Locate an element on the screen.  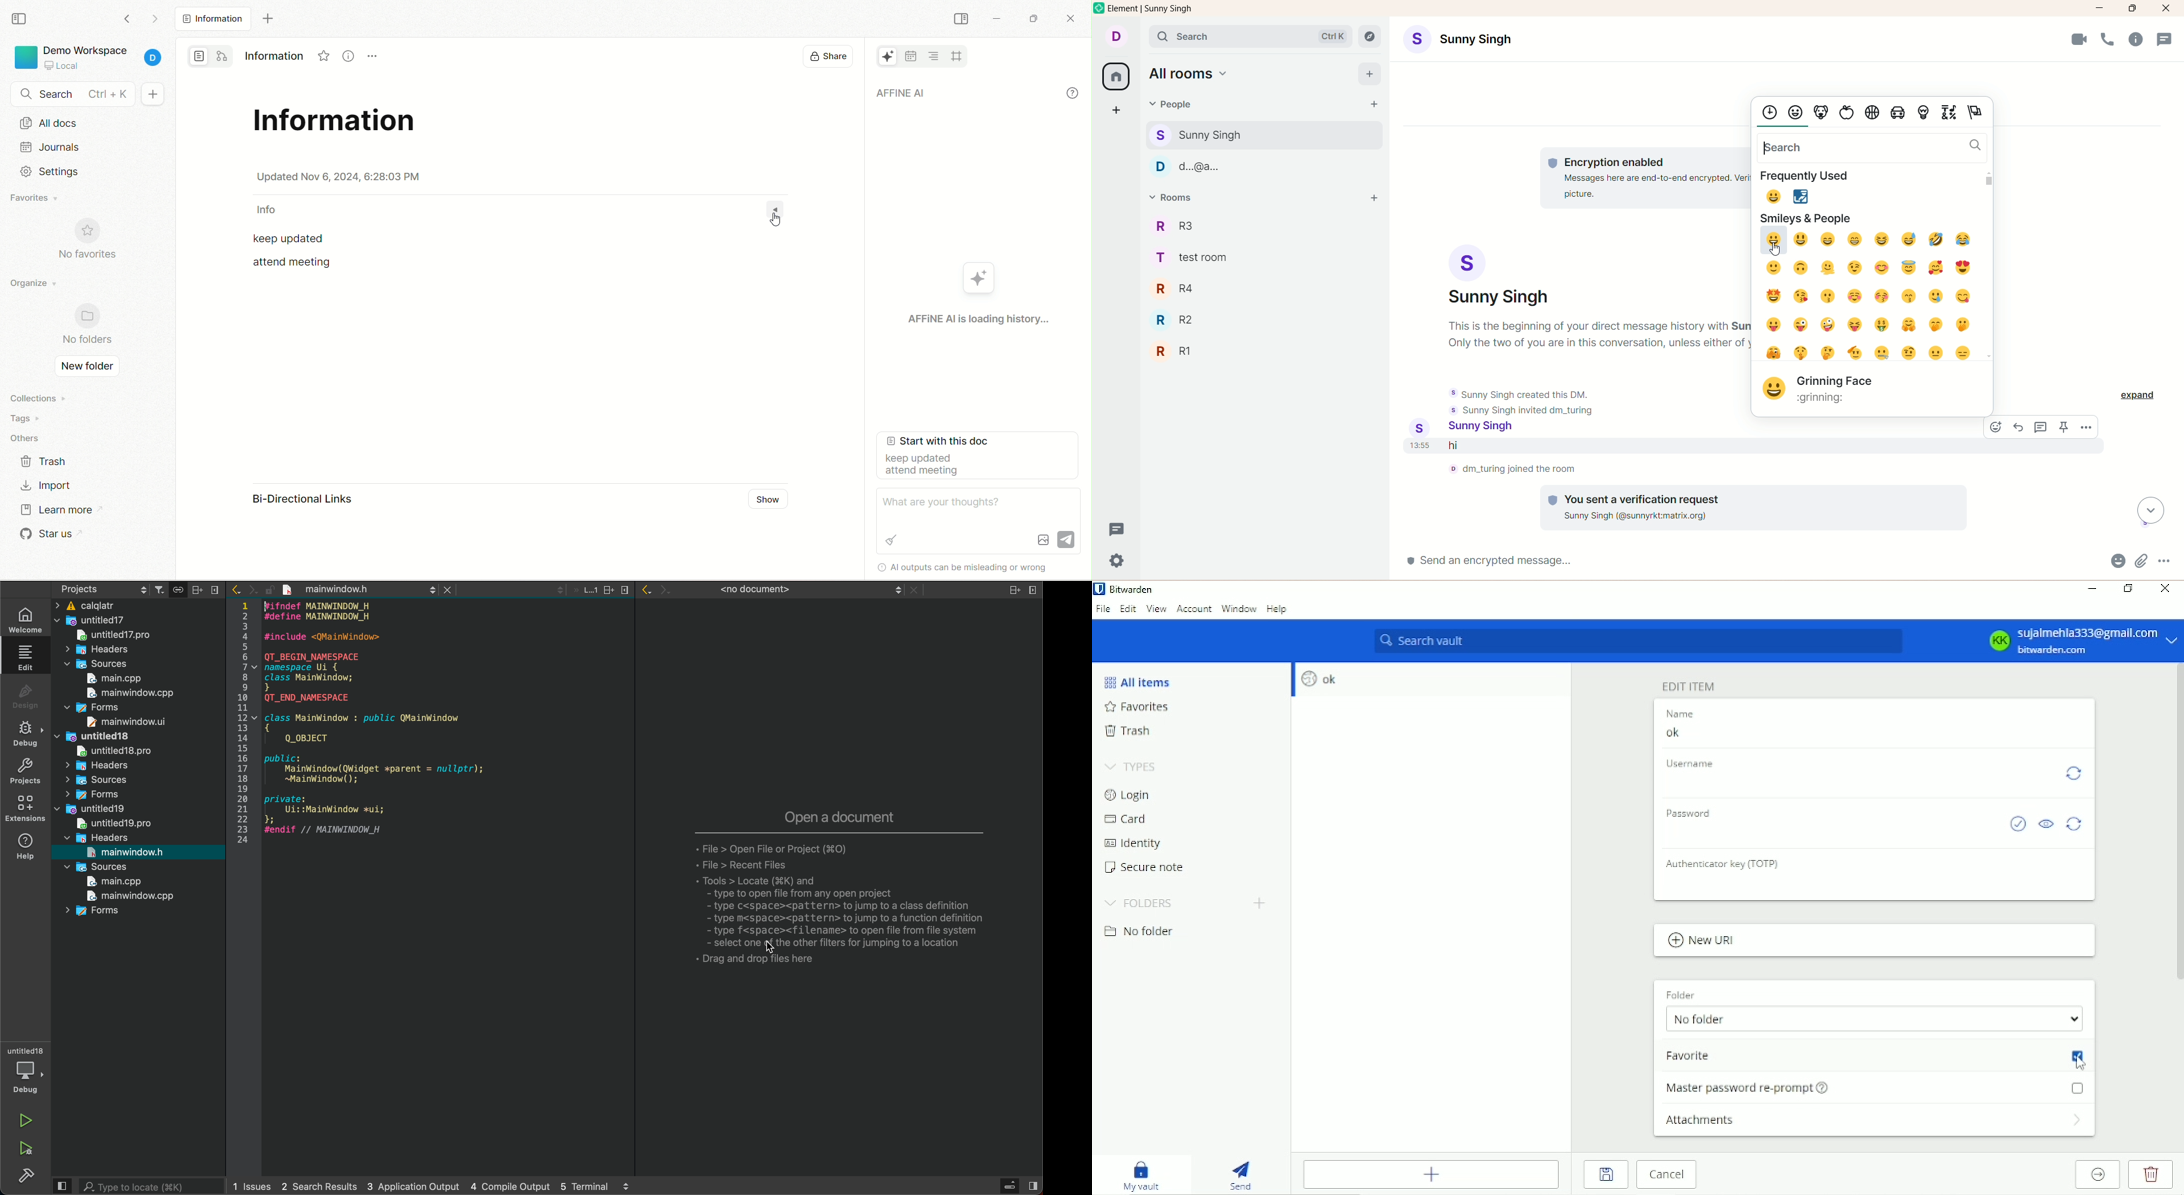
minimize is located at coordinates (2100, 9).